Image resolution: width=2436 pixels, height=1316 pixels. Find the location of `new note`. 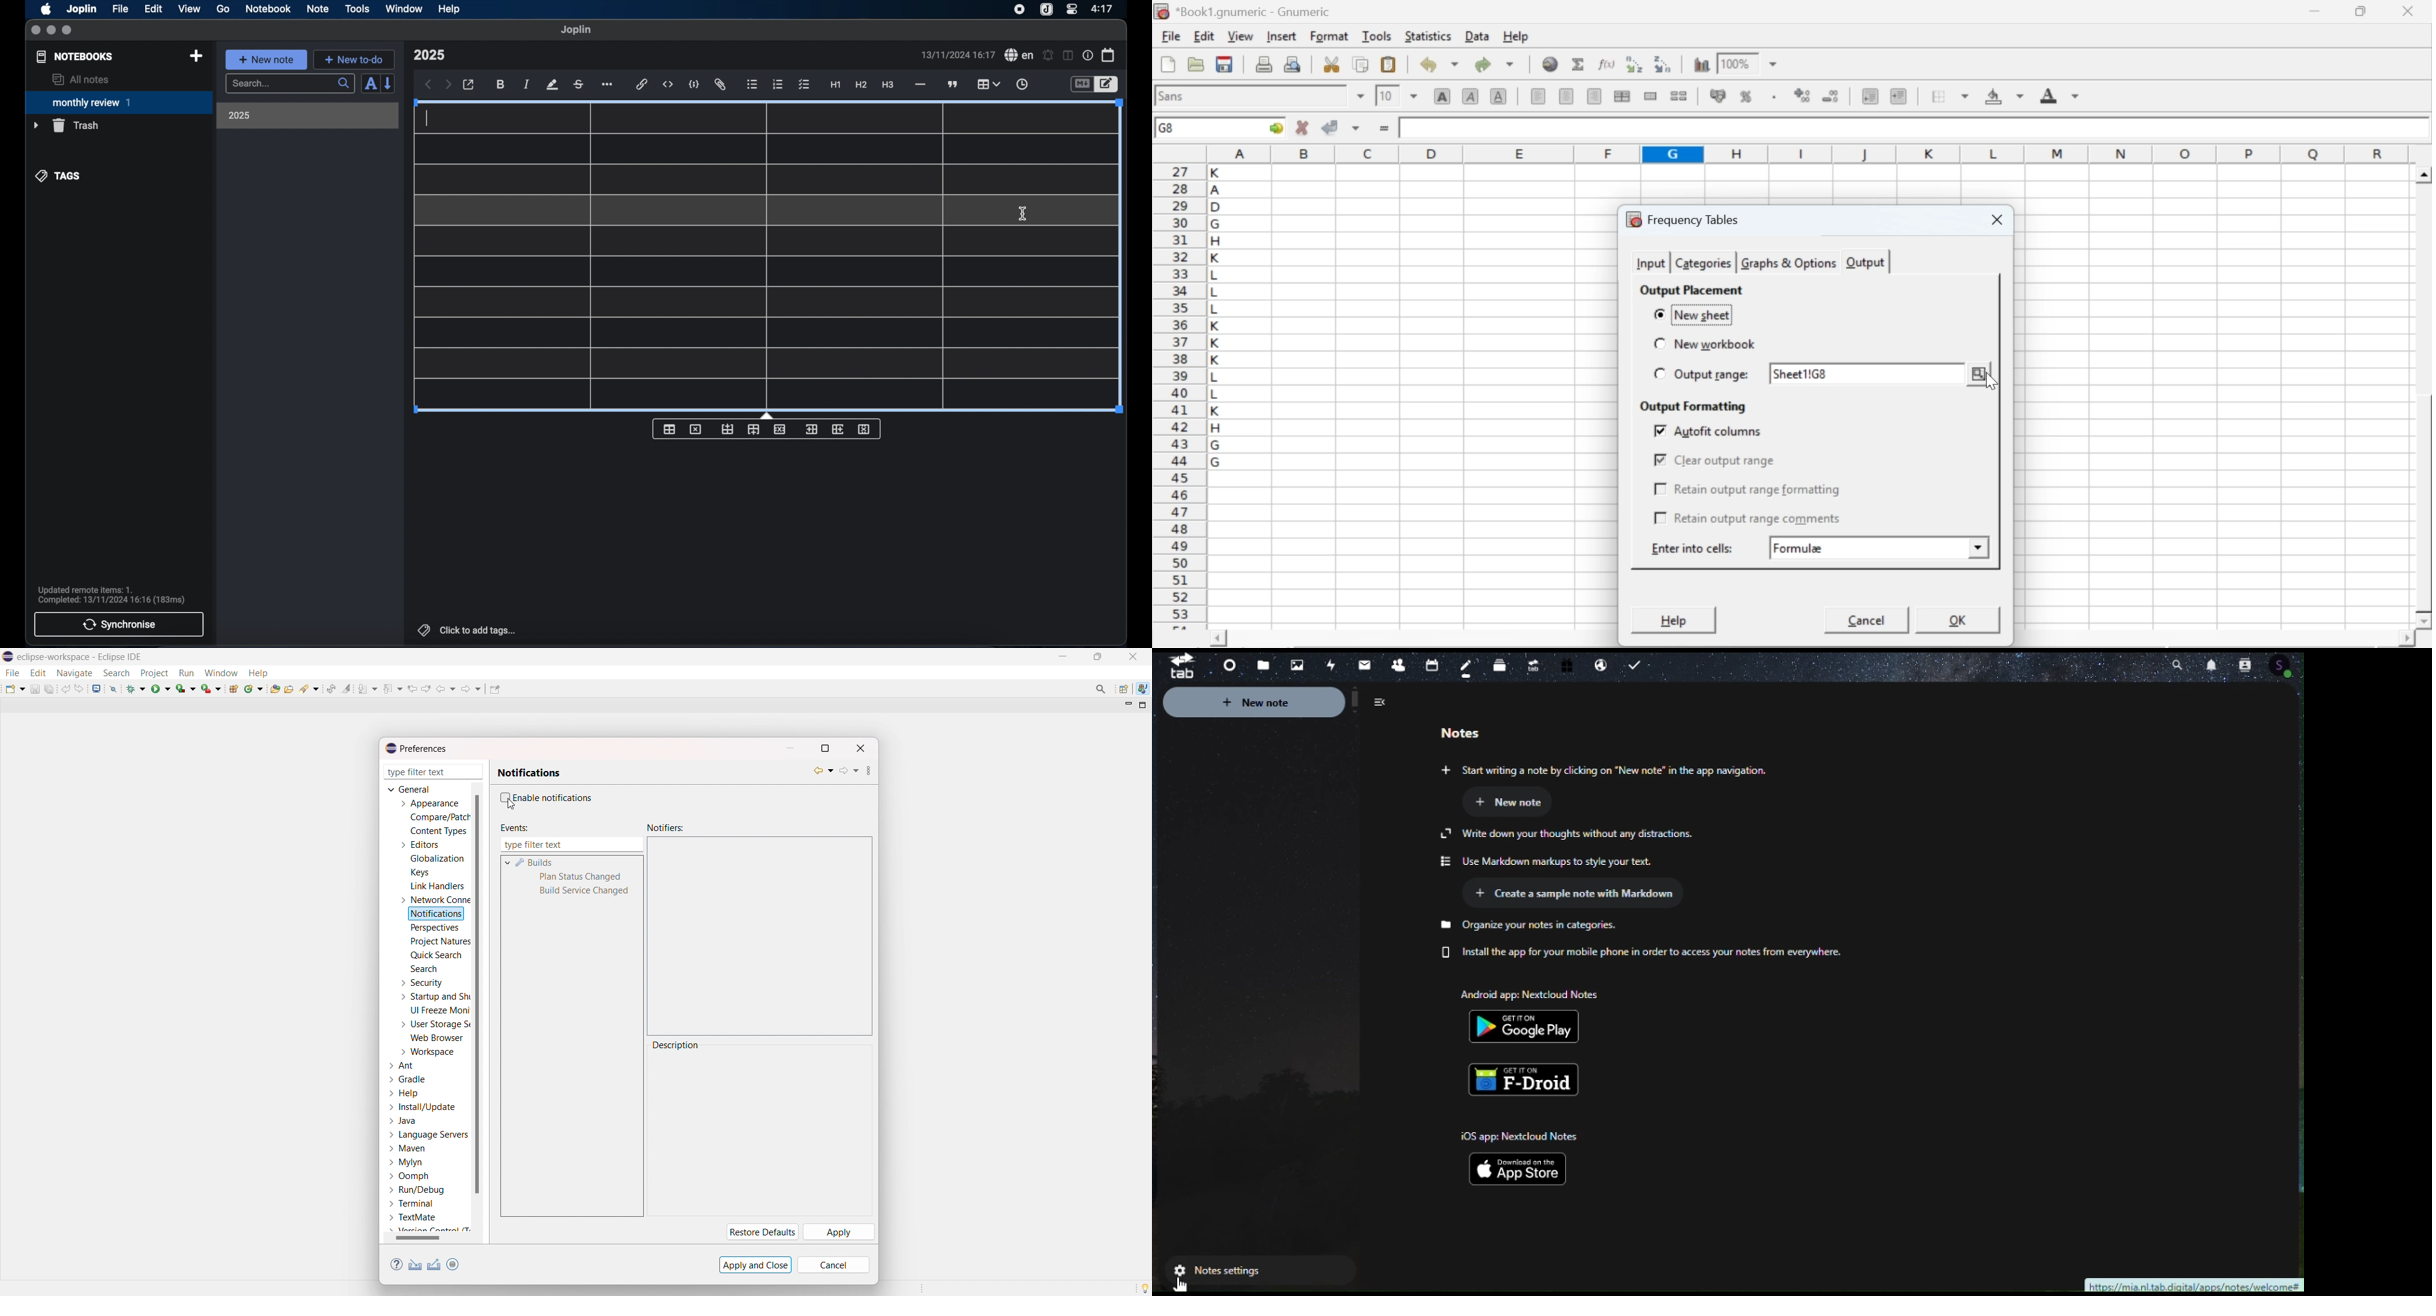

new note is located at coordinates (266, 59).